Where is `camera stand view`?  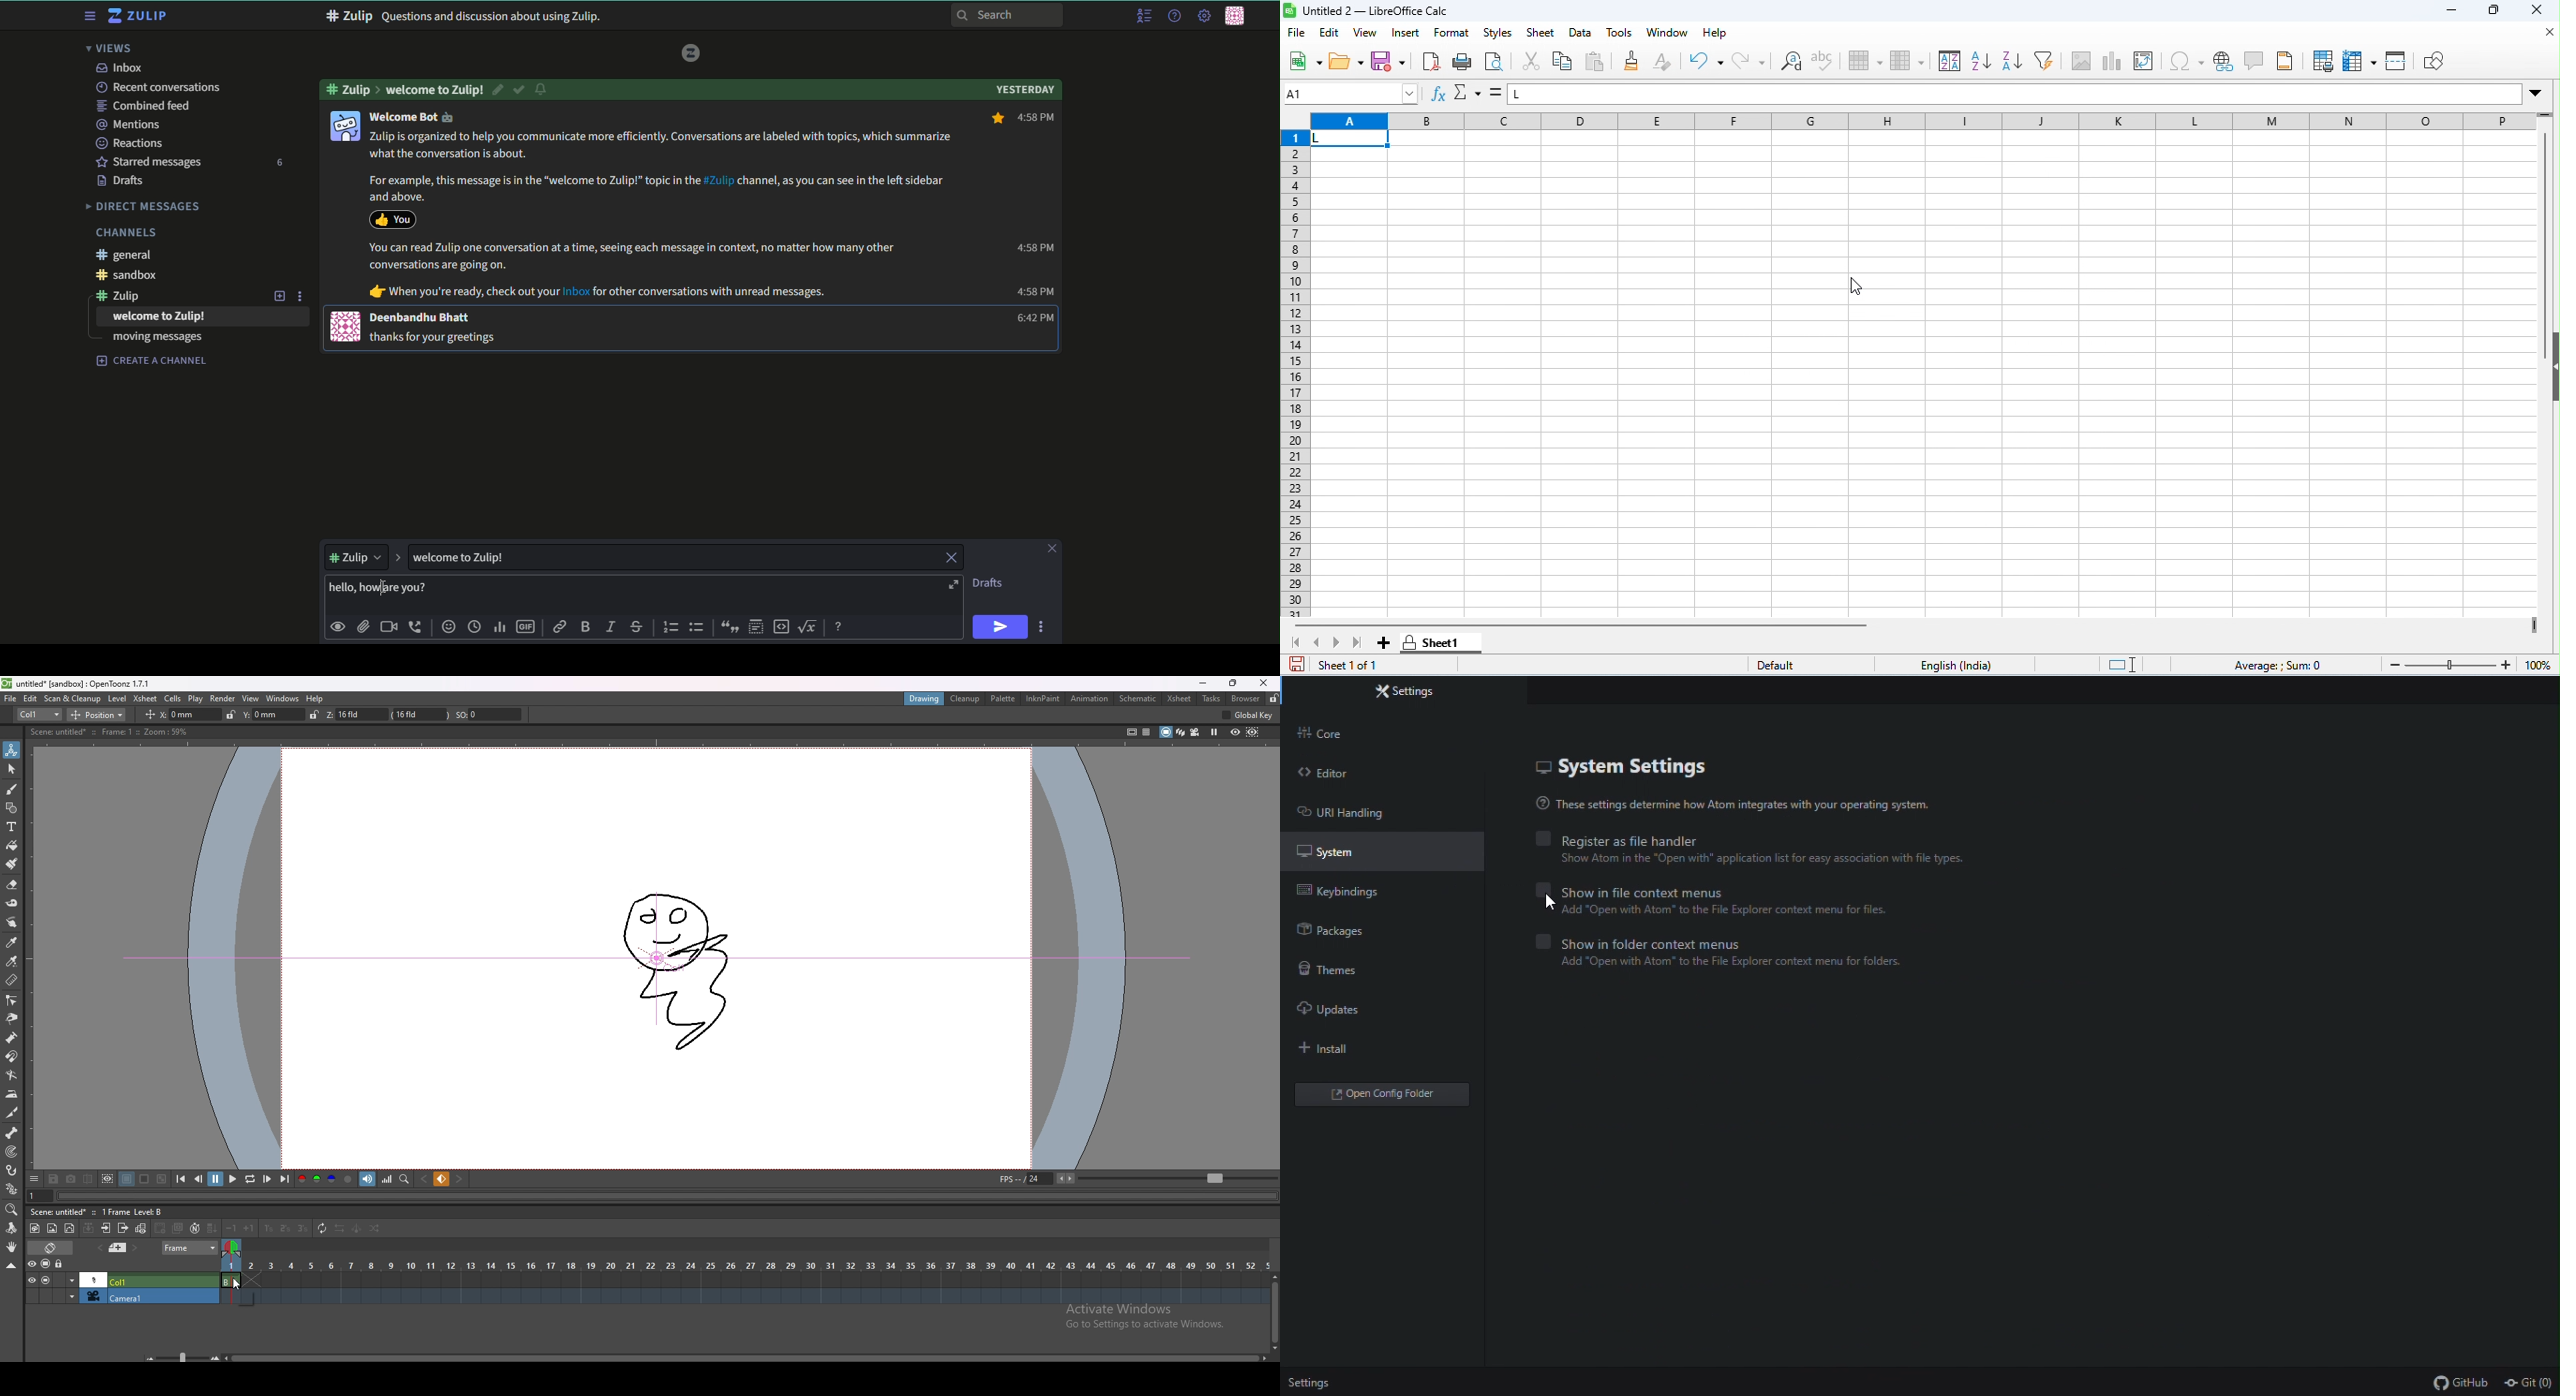 camera stand view is located at coordinates (1165, 732).